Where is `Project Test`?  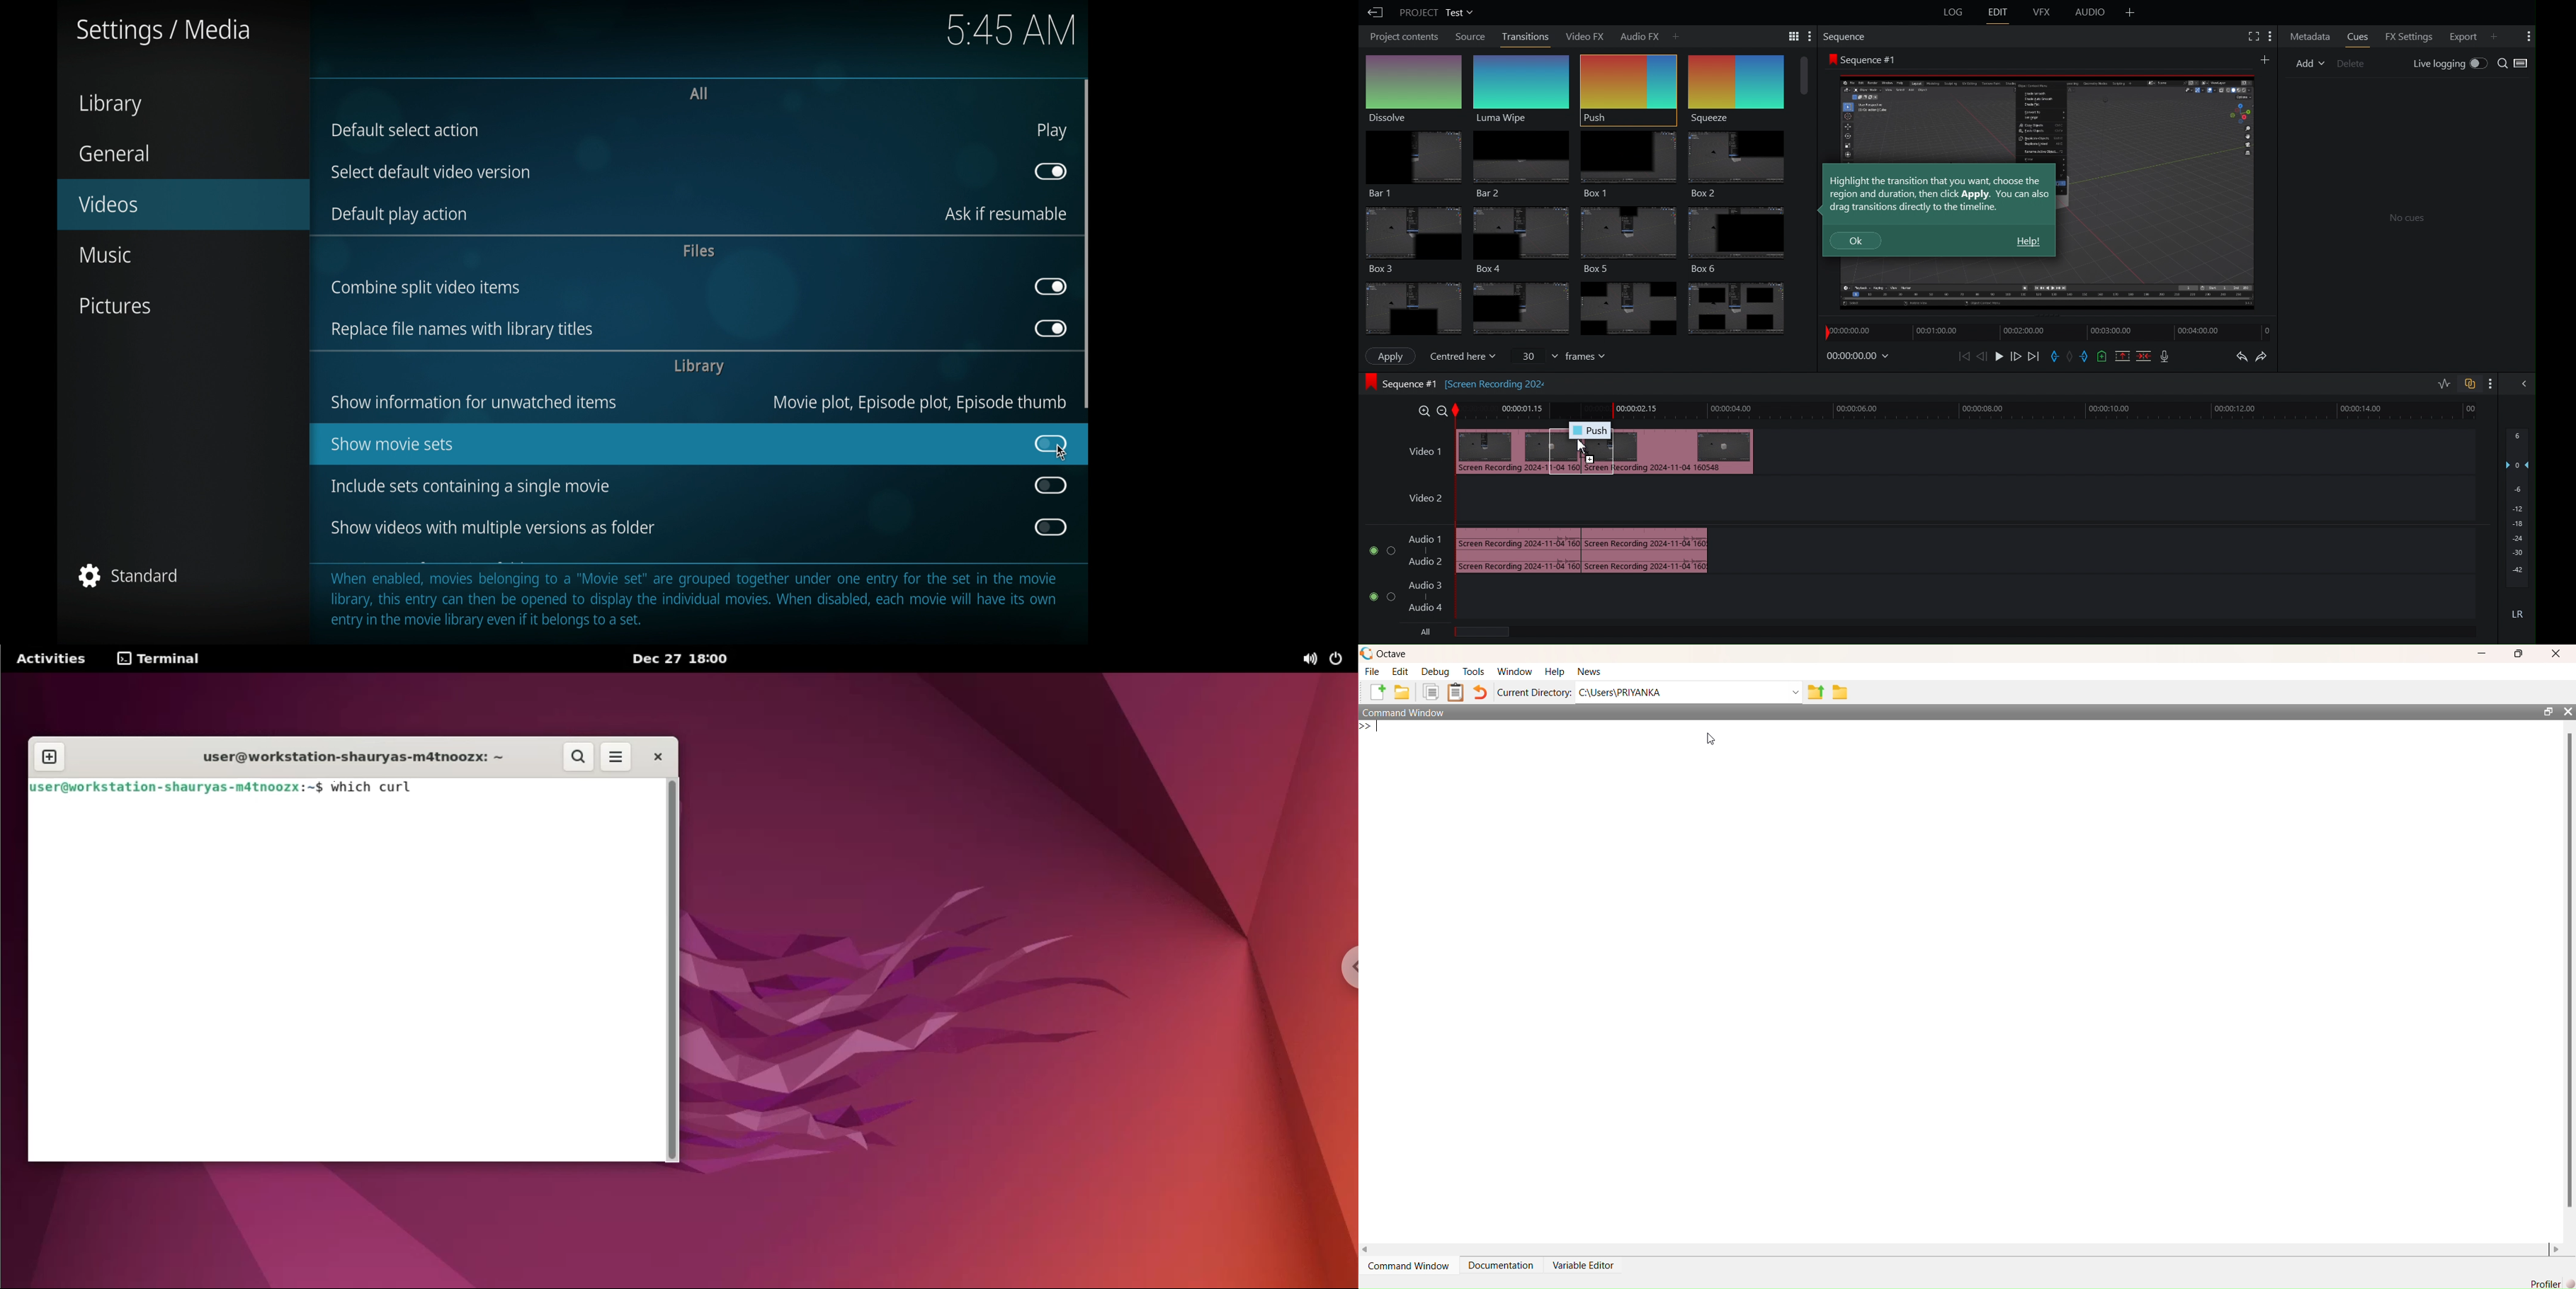 Project Test is located at coordinates (1435, 12).